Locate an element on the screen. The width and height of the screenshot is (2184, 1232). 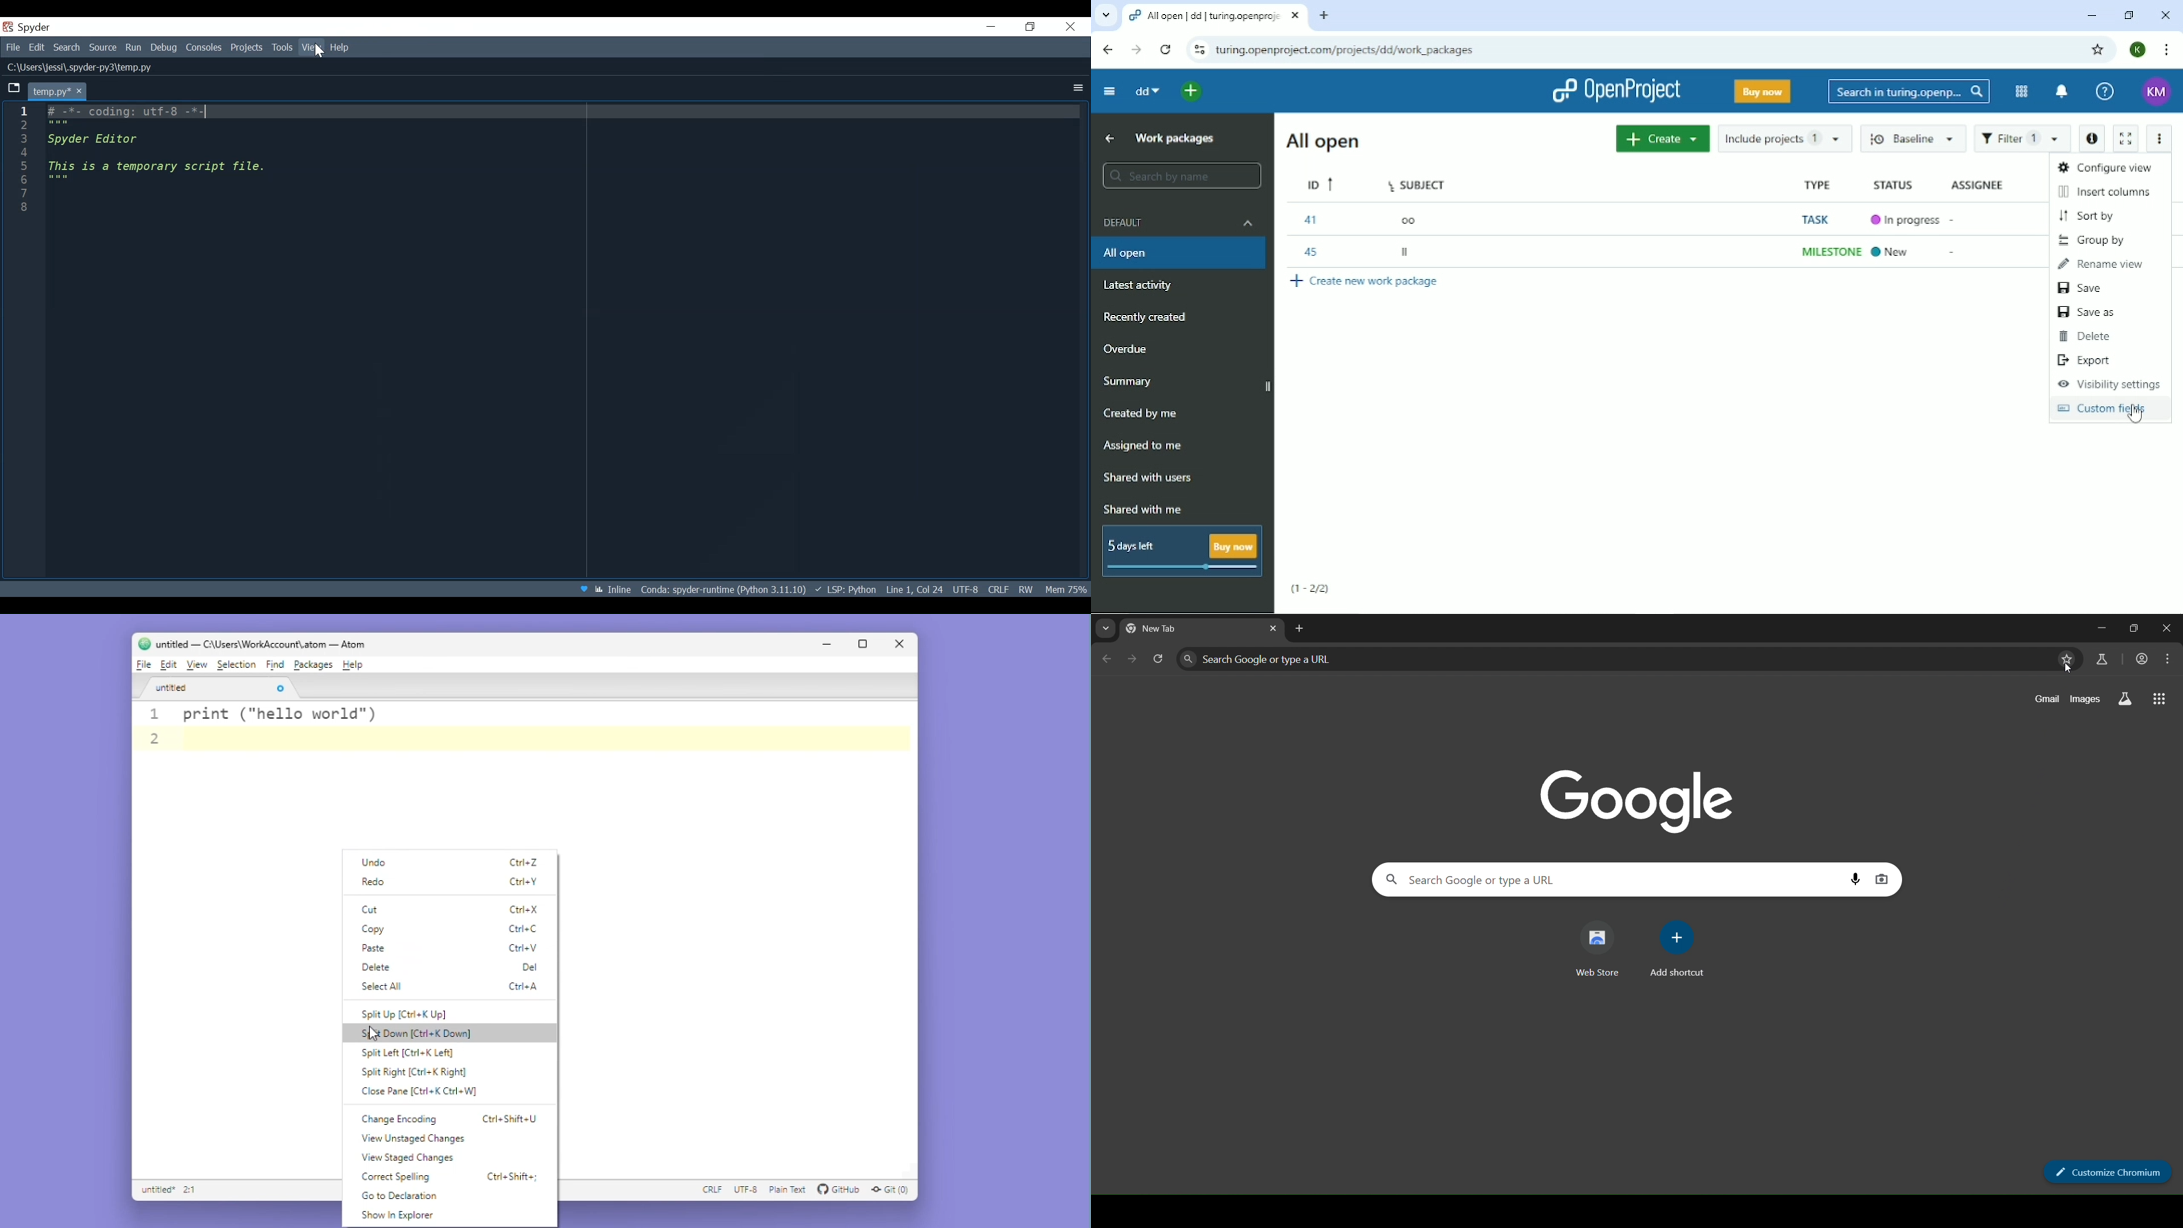
Correct spelling is located at coordinates (402, 1175).